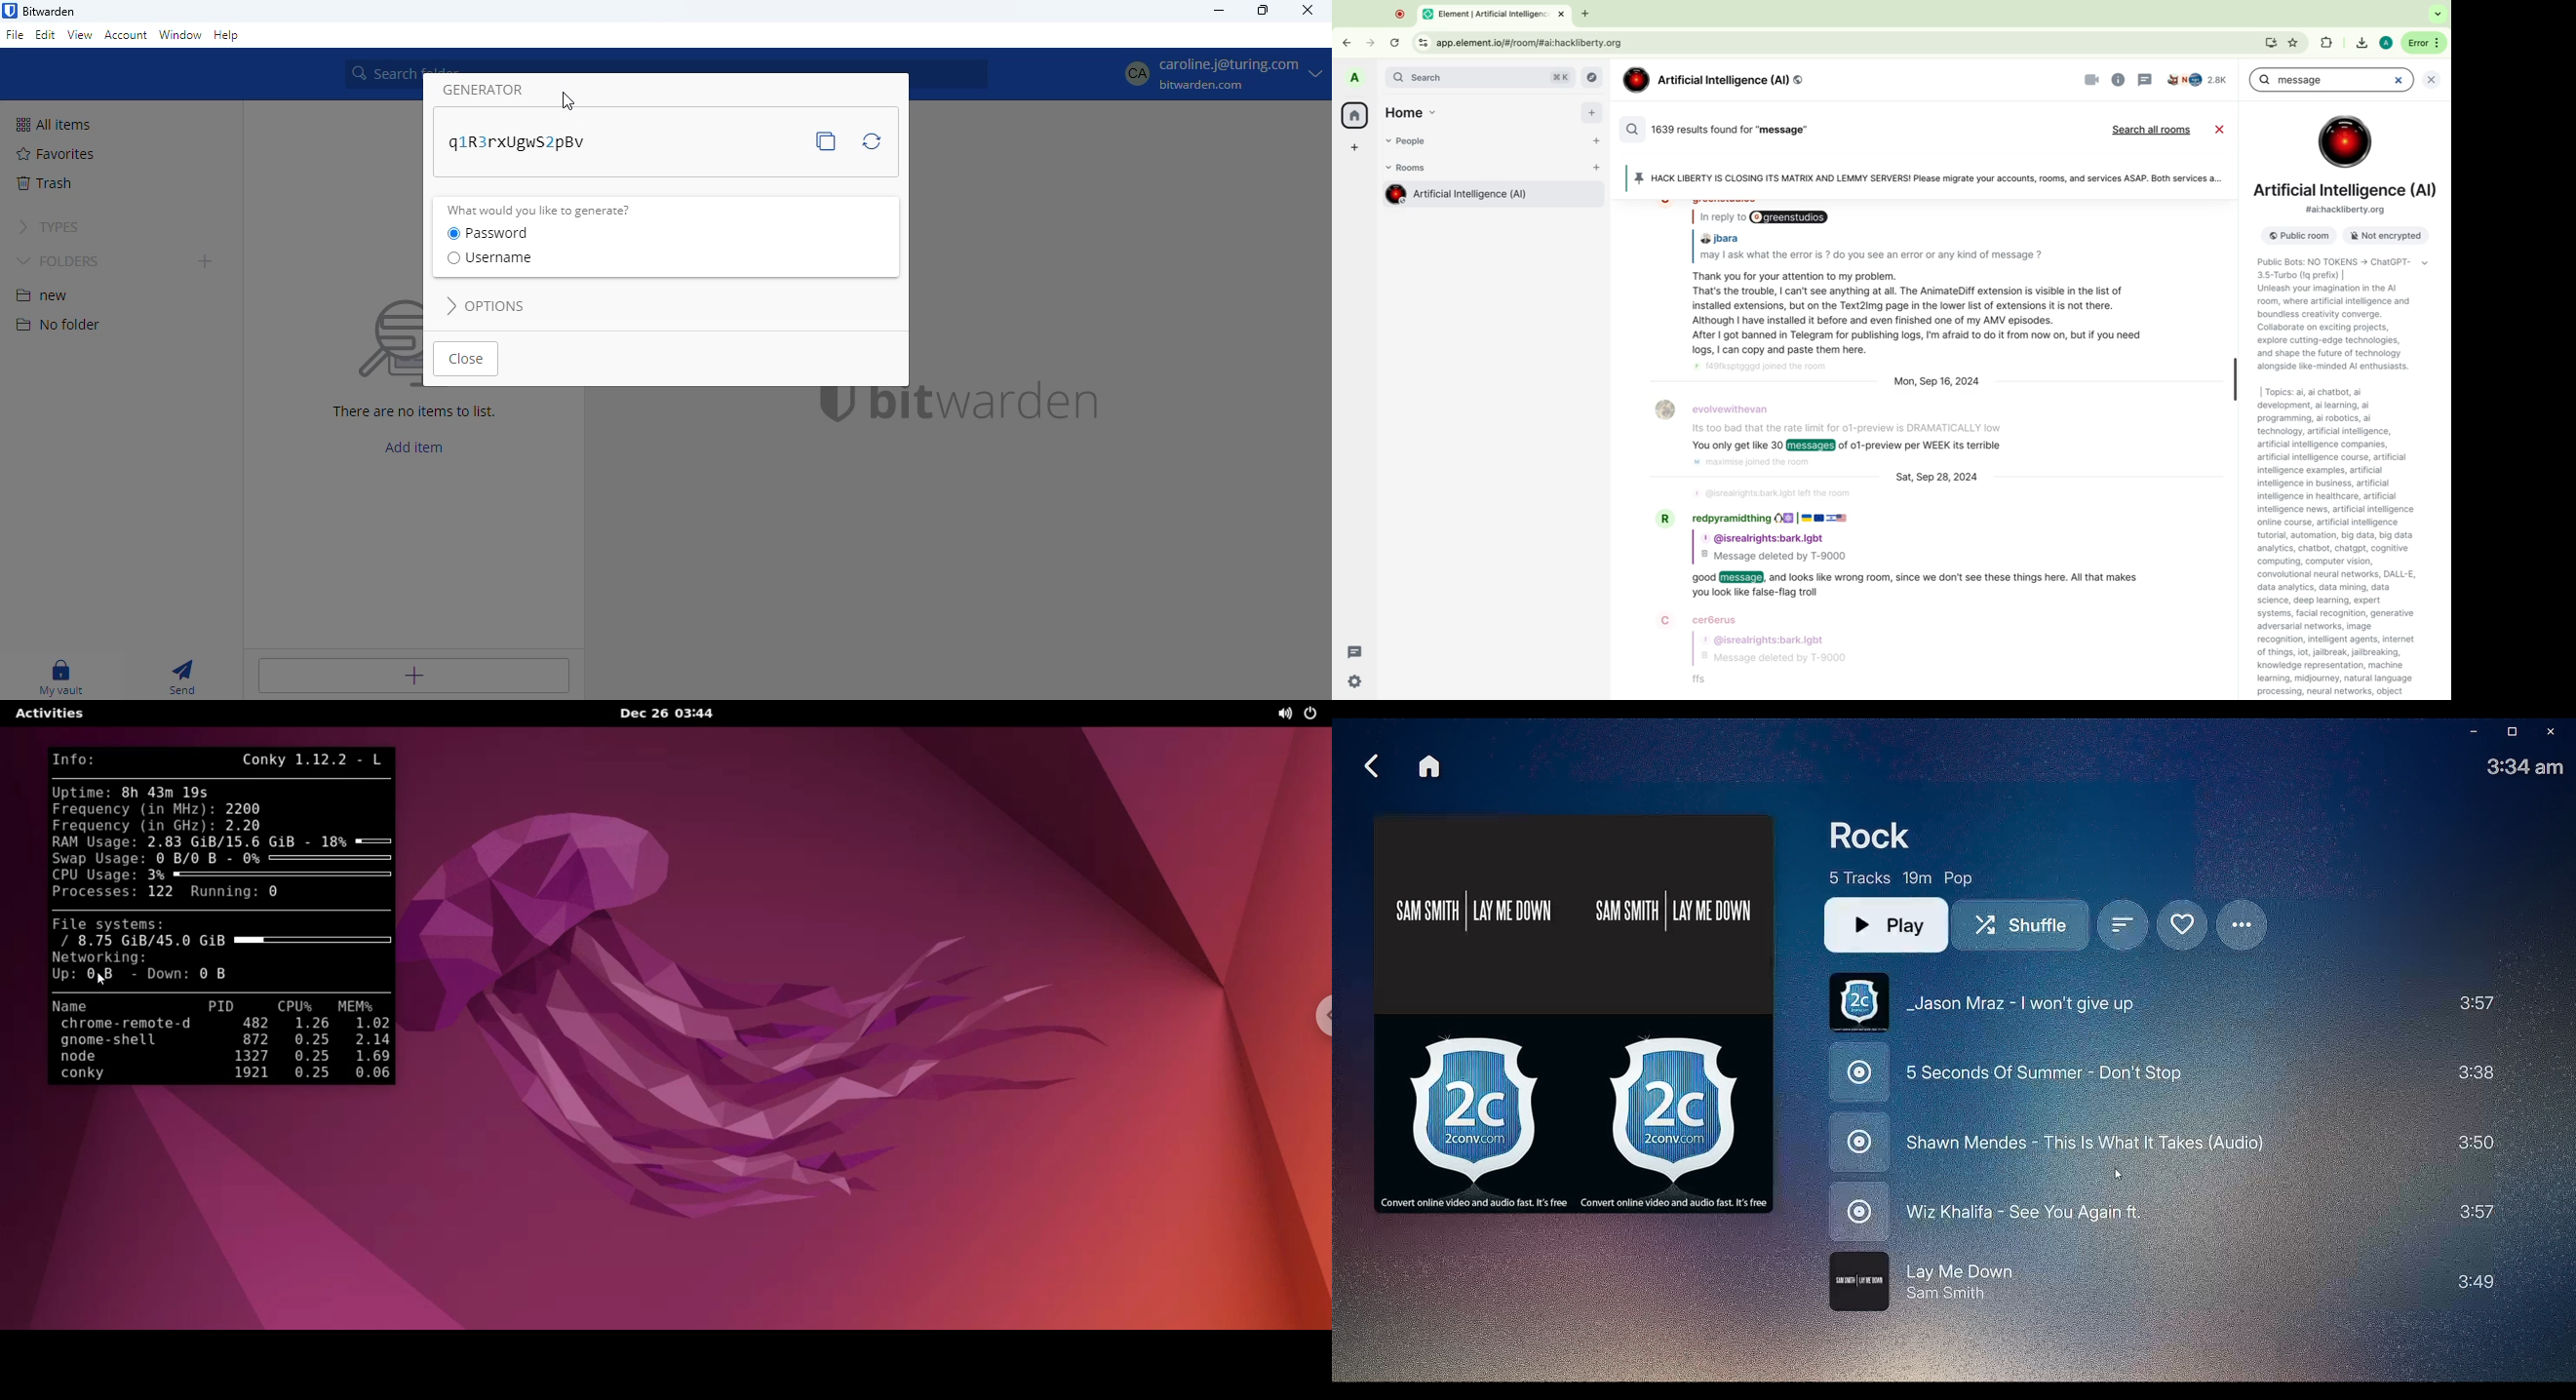  I want to click on threads, so click(2145, 79).